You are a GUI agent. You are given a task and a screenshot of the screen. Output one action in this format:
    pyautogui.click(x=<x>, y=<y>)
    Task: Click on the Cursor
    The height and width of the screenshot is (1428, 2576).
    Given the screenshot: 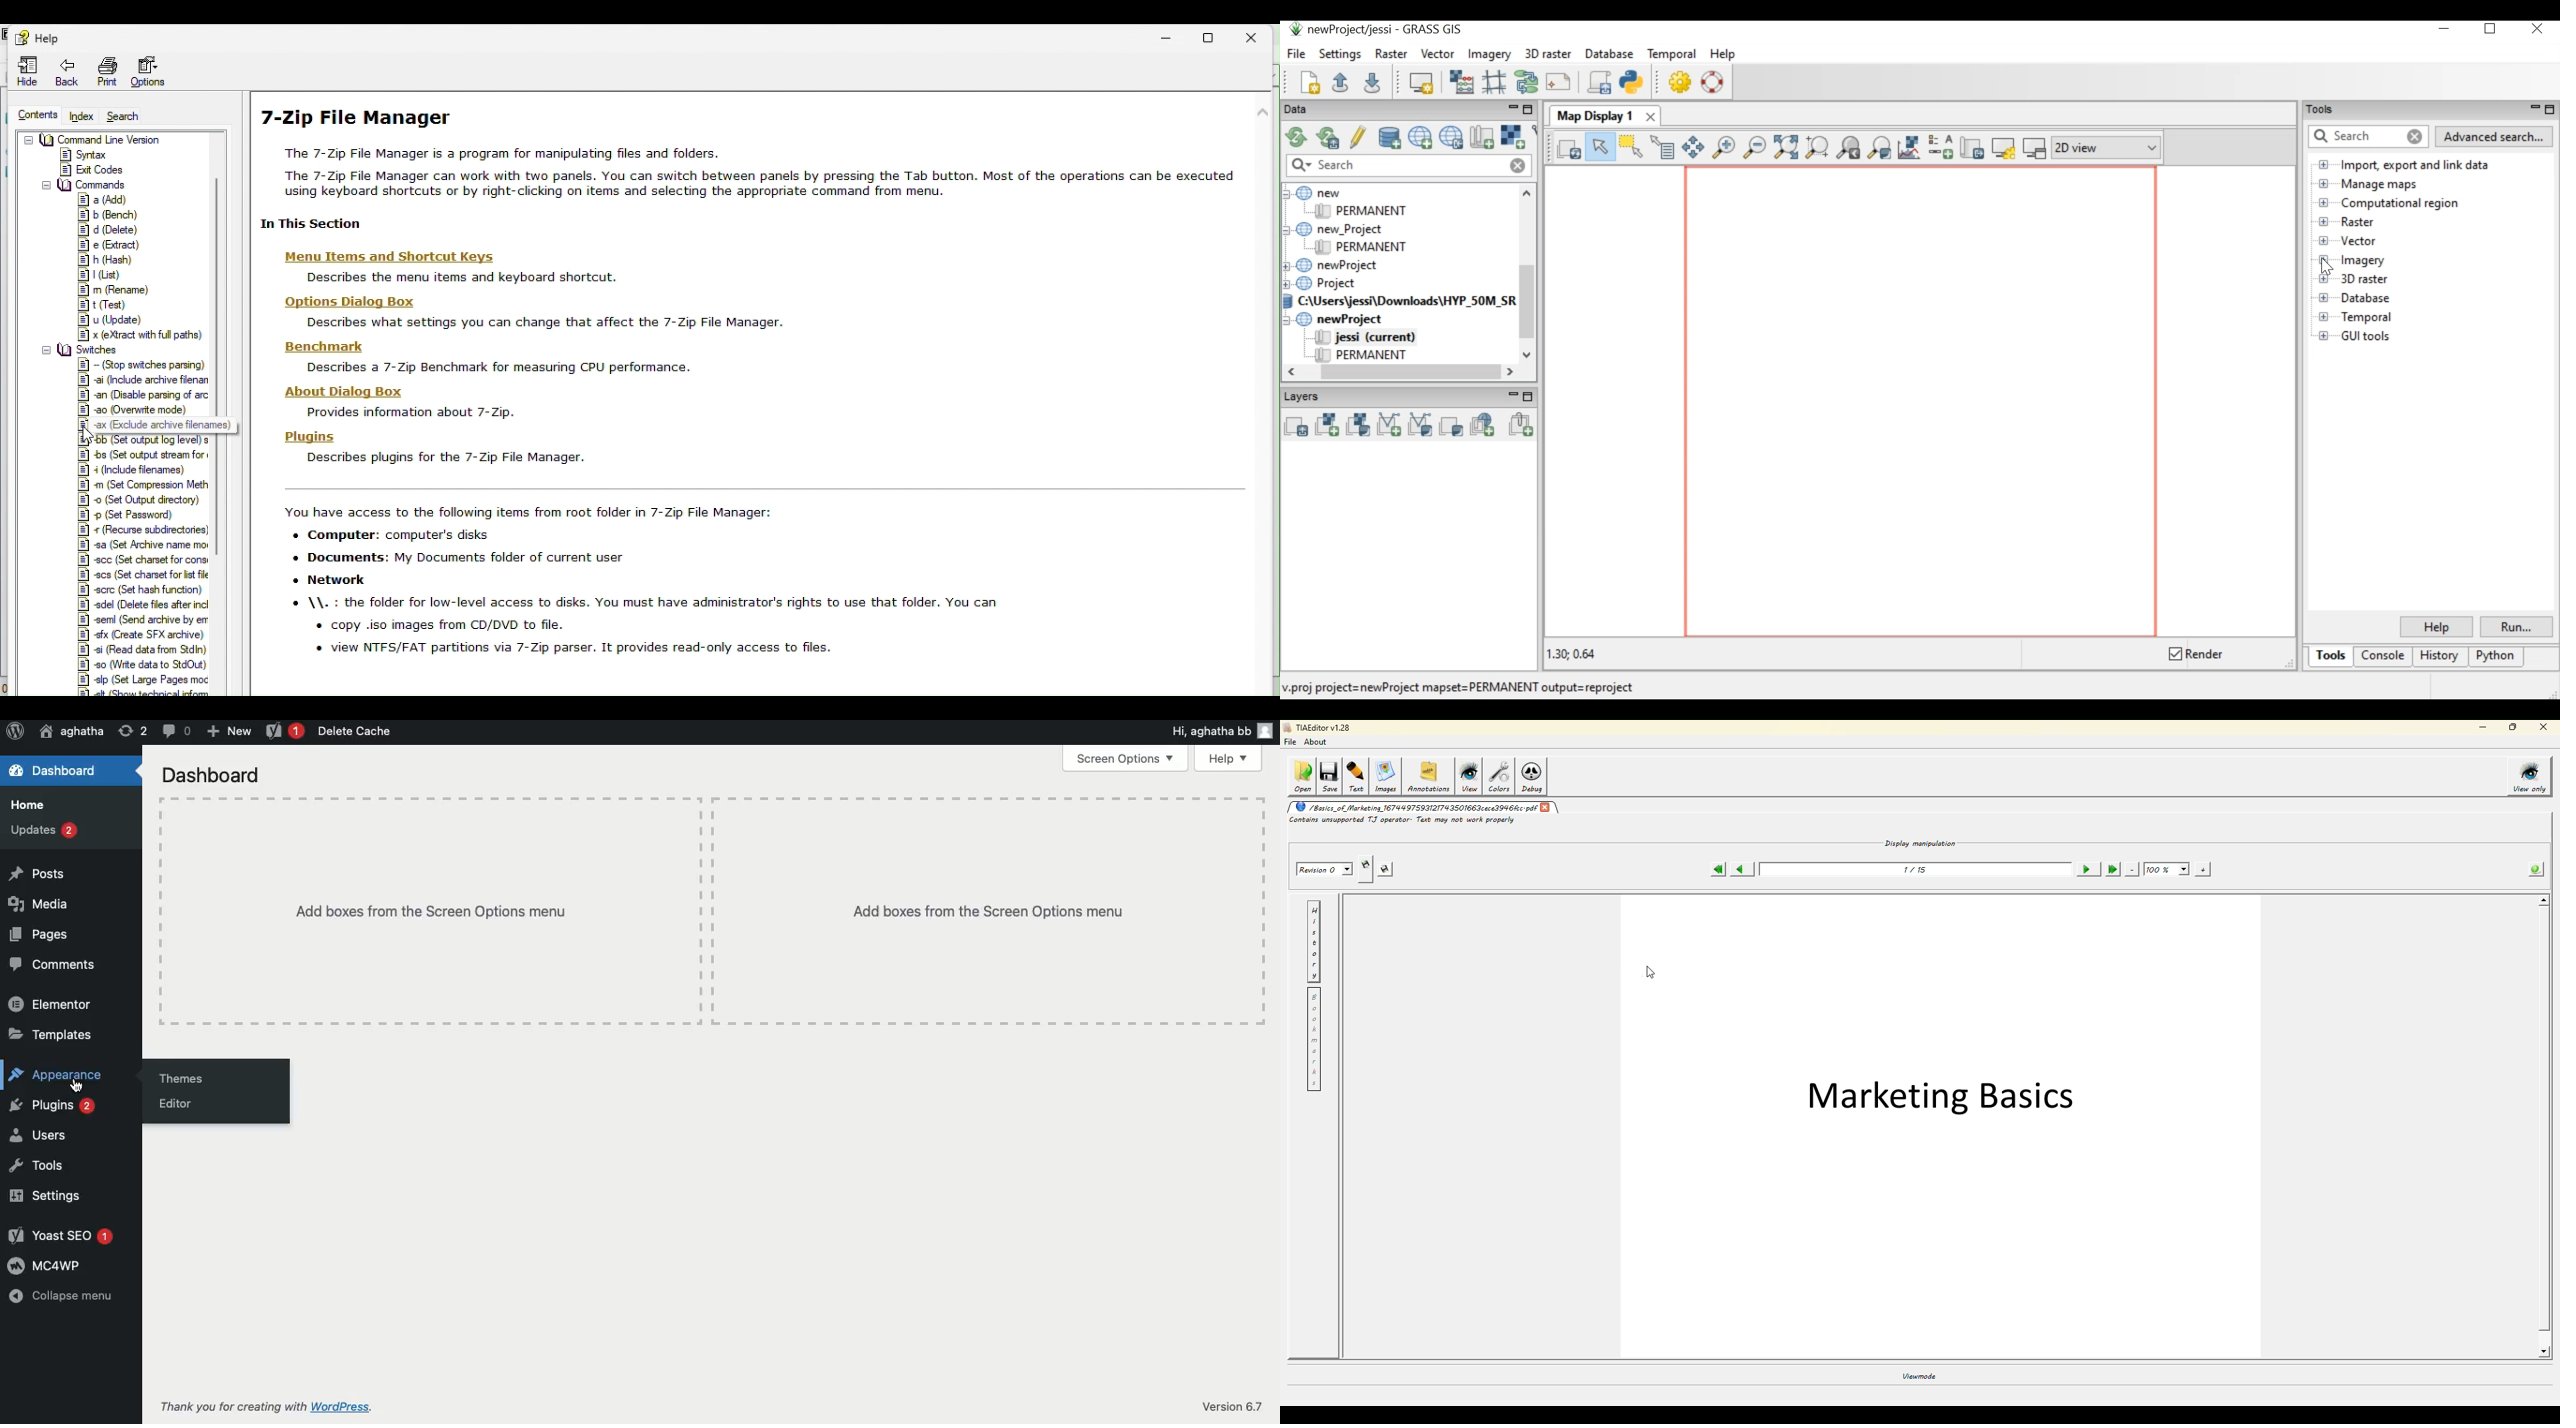 What is the action you would take?
    pyautogui.click(x=86, y=437)
    